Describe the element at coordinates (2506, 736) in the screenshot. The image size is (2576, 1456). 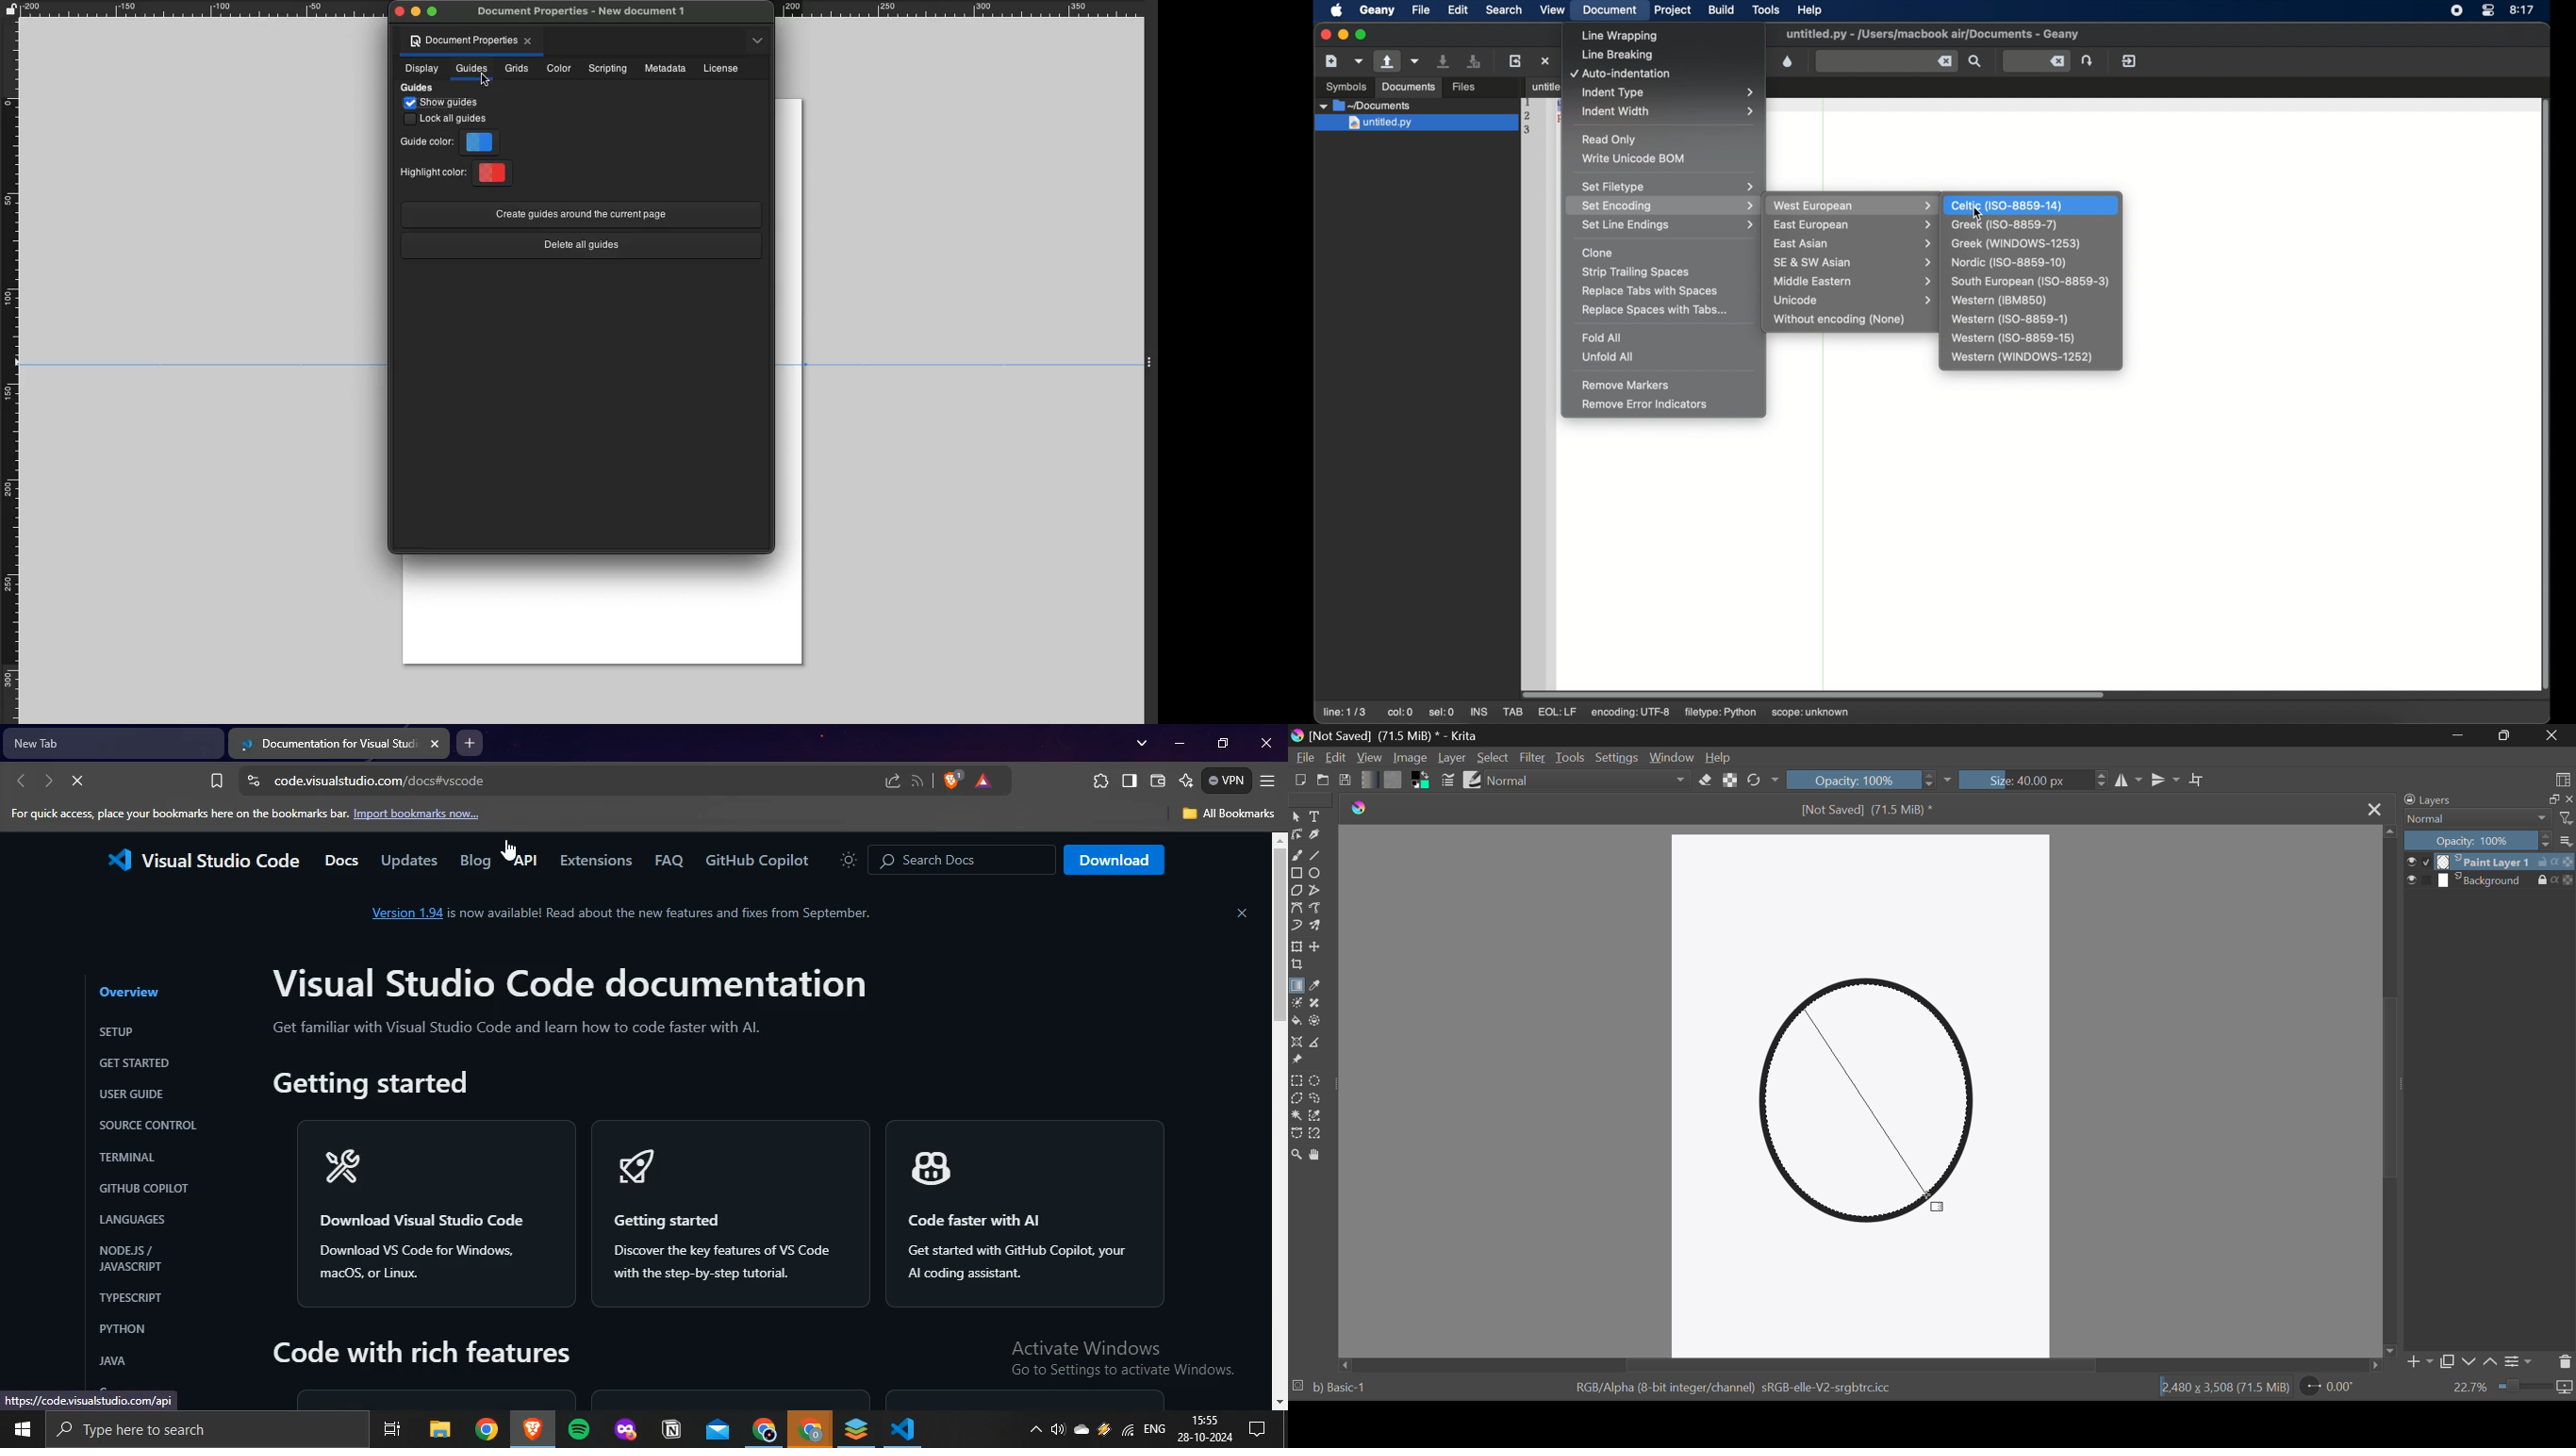
I see `Minimize` at that location.